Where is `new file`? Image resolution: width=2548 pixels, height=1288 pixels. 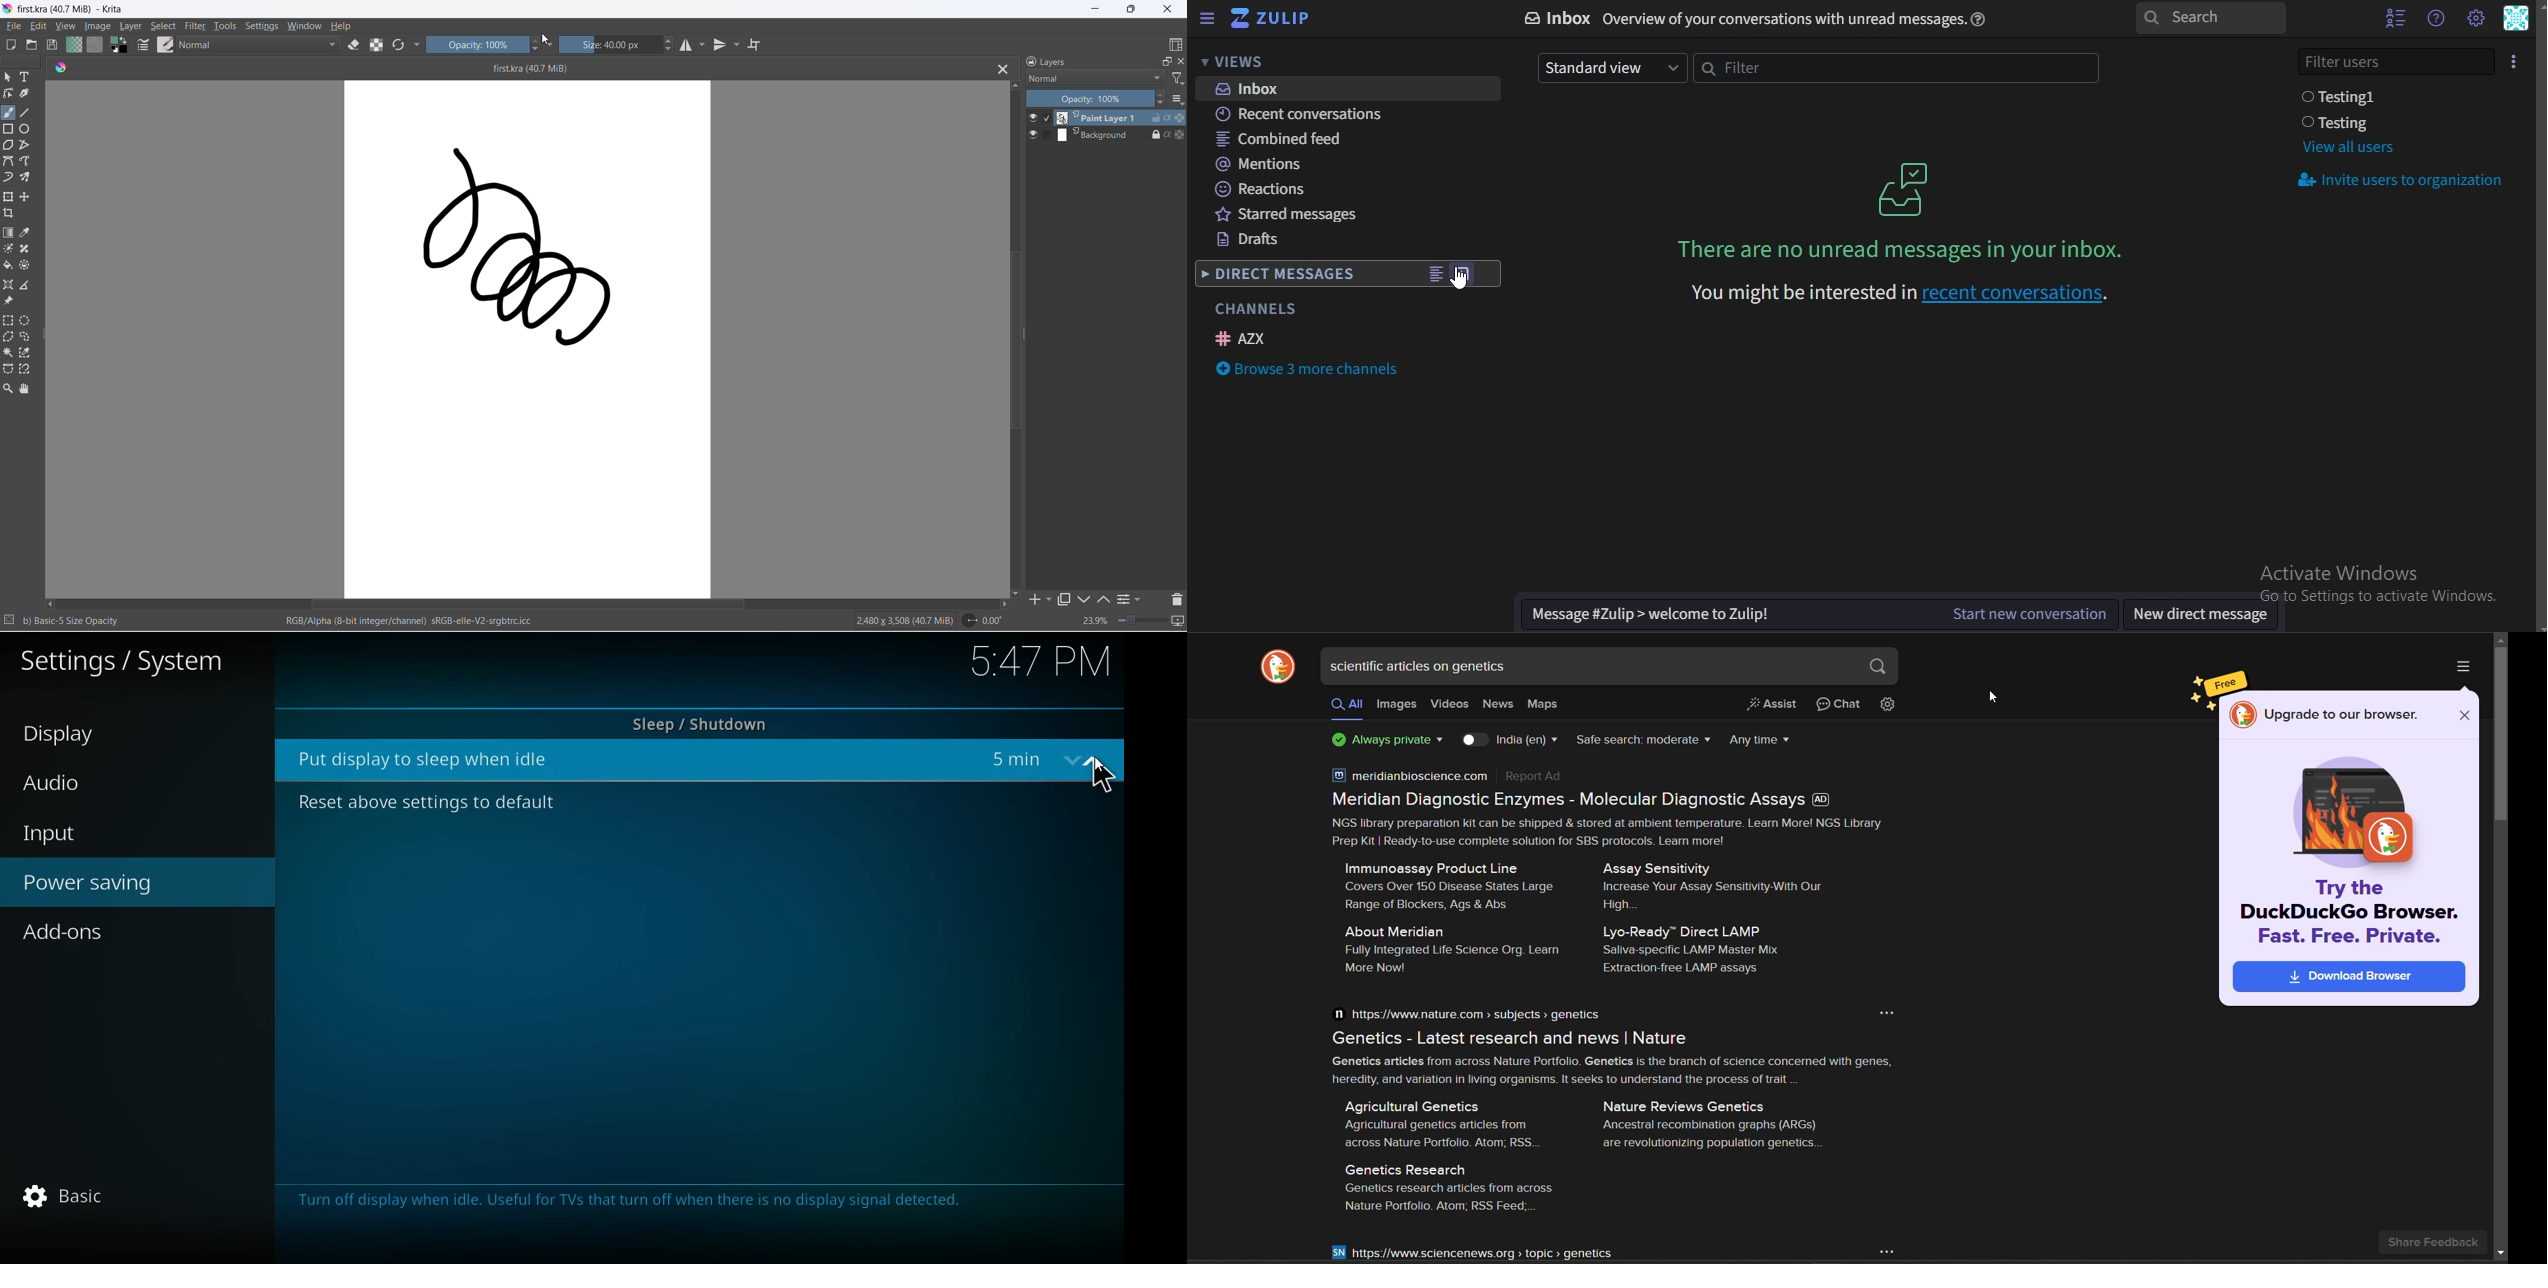
new file is located at coordinates (11, 45).